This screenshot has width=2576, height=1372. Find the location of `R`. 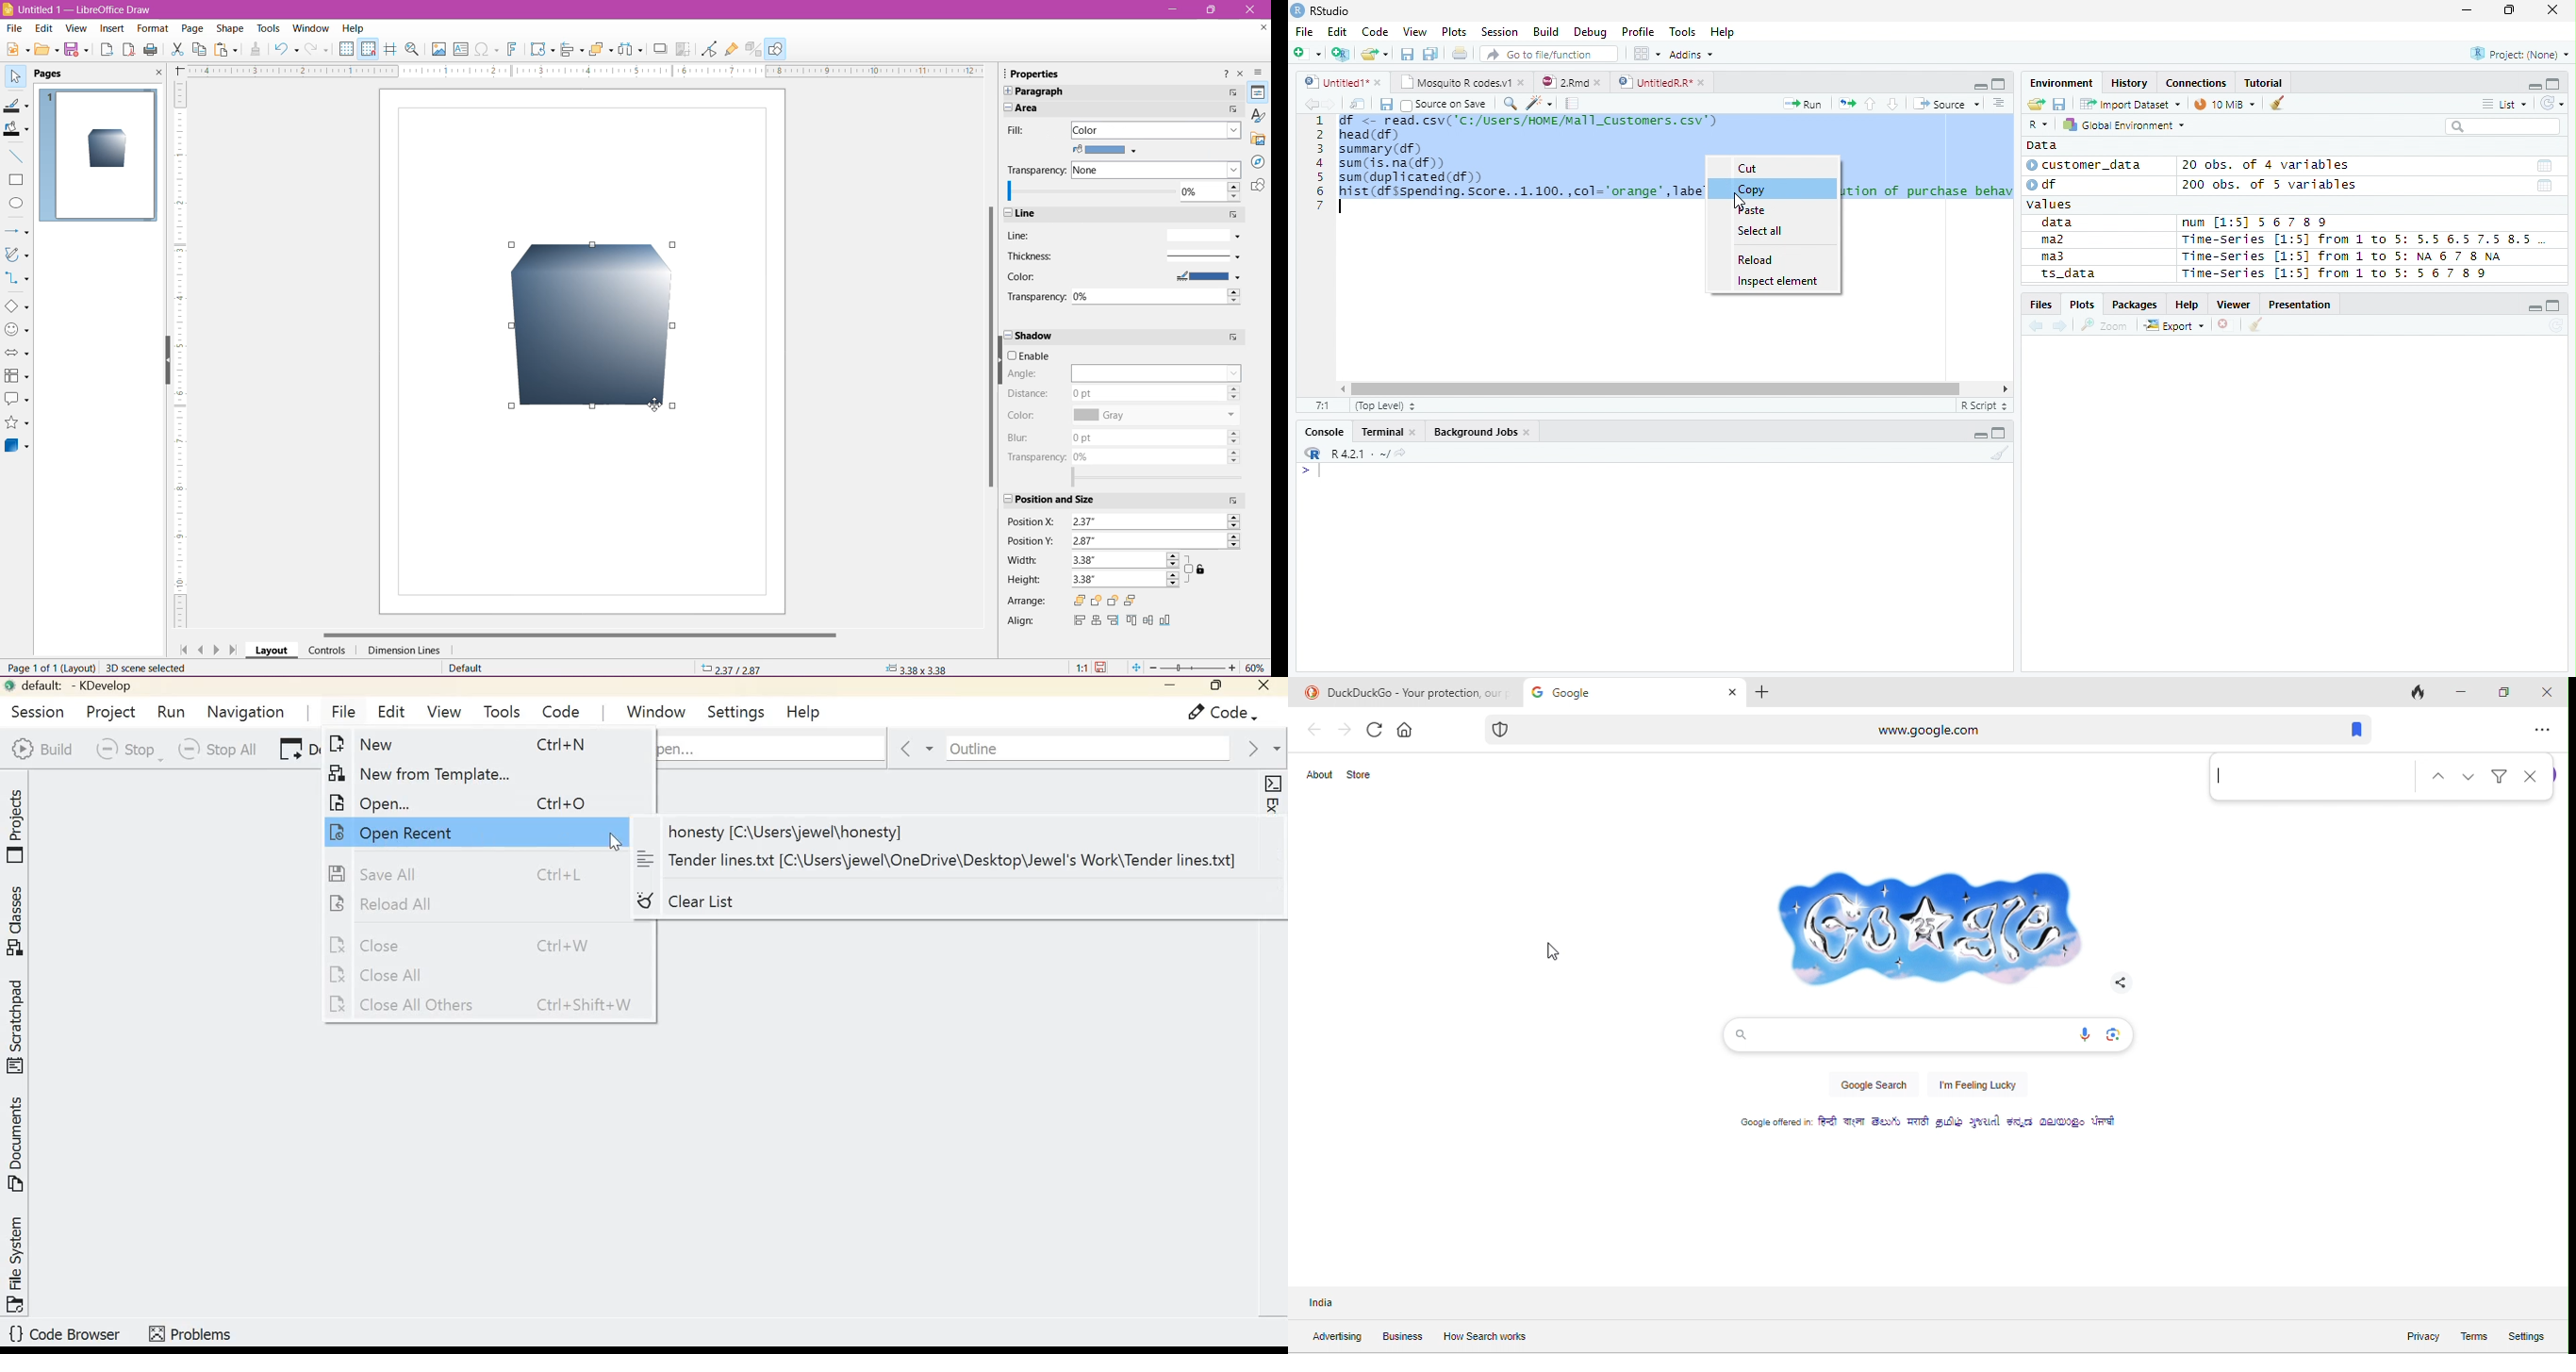

R is located at coordinates (2038, 125).